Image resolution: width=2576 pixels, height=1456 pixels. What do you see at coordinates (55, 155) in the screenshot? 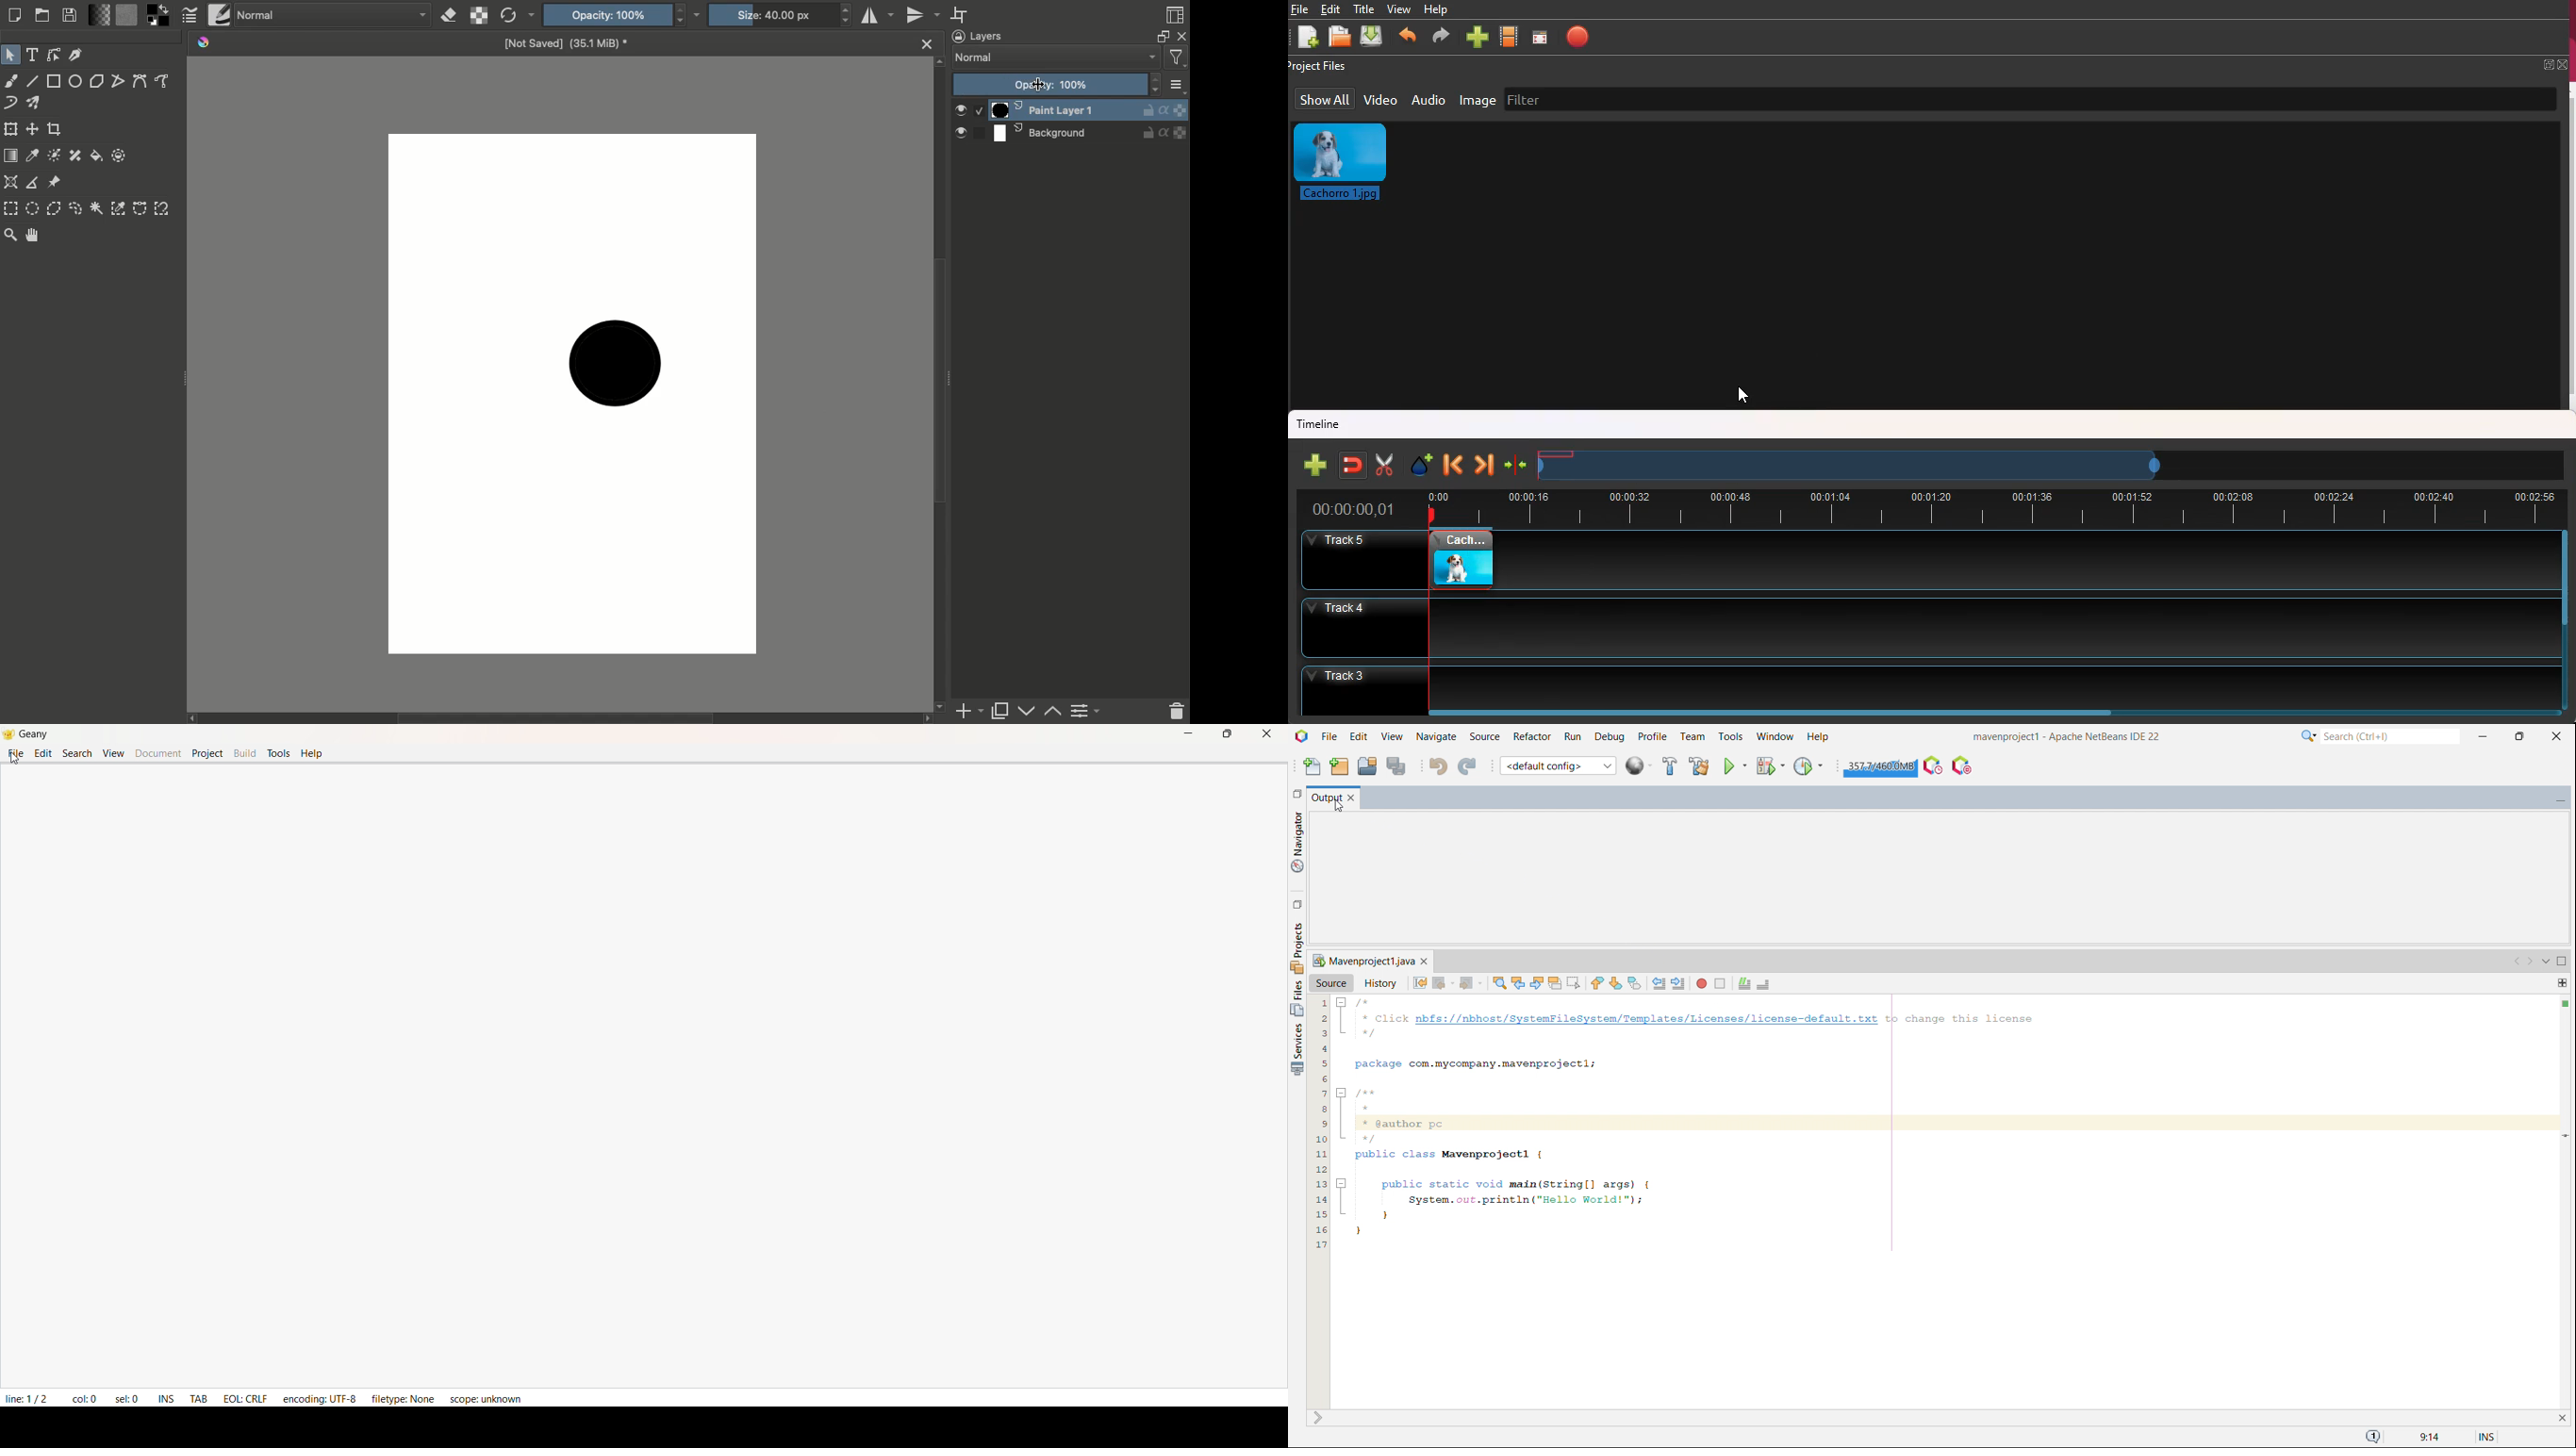
I see `Colorize mask` at bounding box center [55, 155].